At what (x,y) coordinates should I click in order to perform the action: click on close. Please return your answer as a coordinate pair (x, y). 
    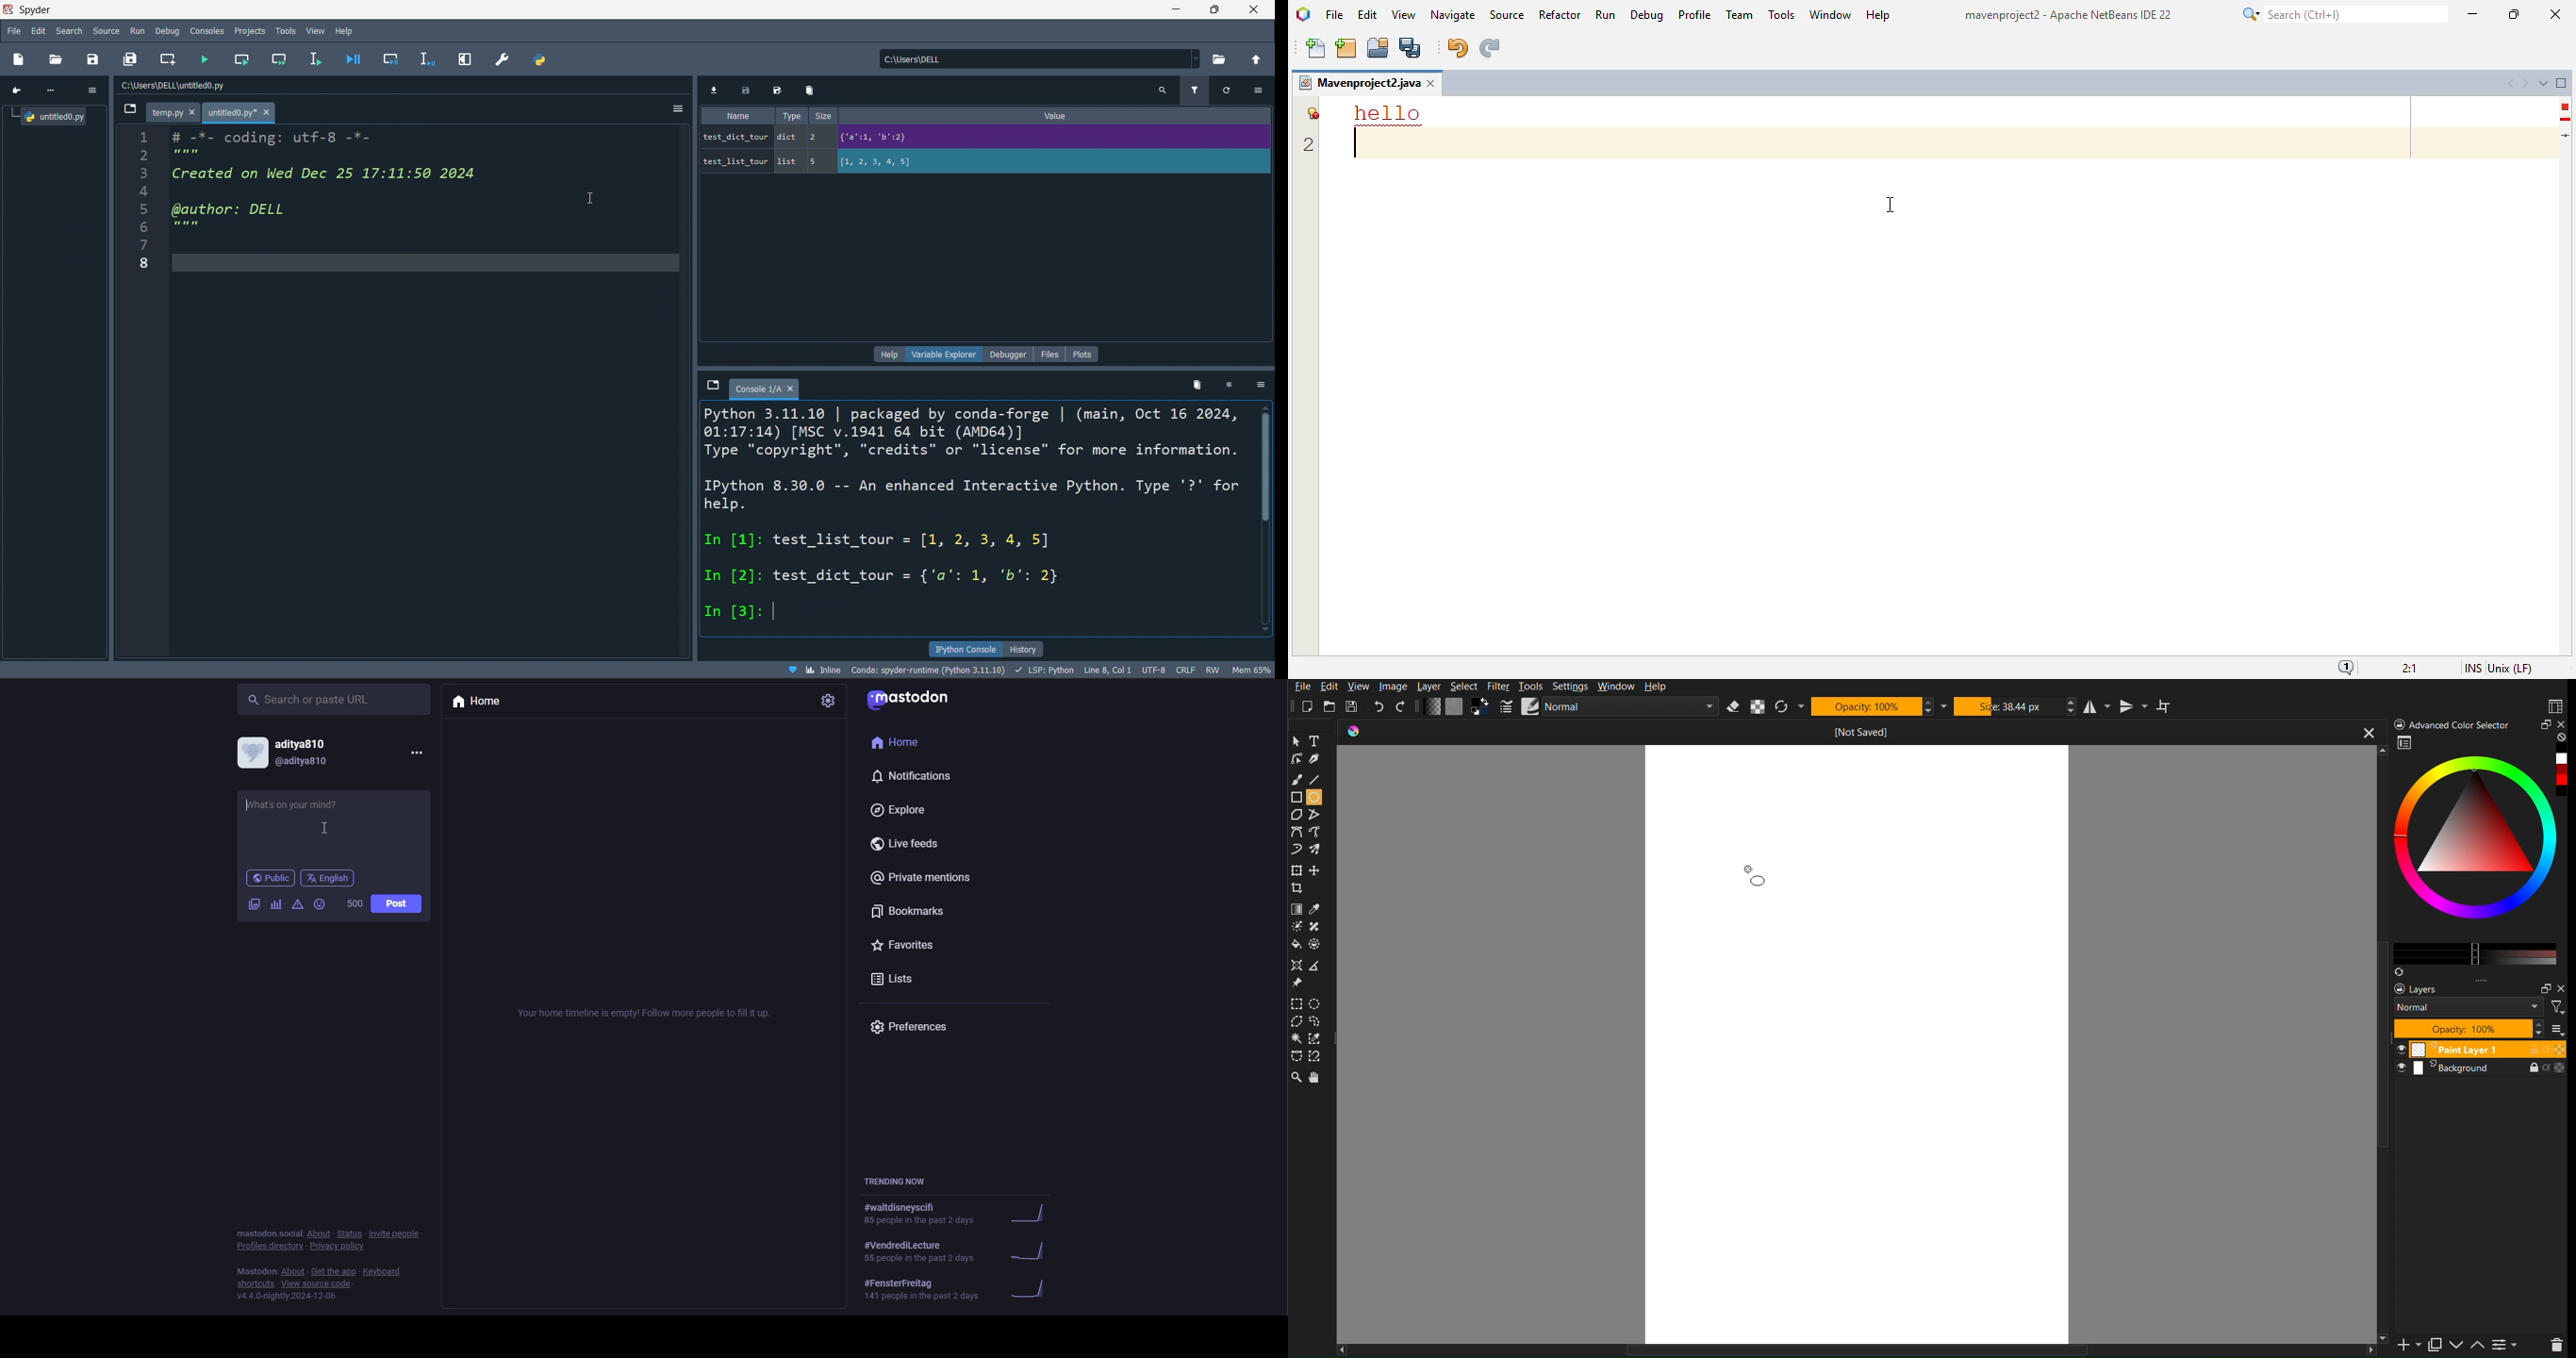
    Looking at the image, I should click on (1251, 9).